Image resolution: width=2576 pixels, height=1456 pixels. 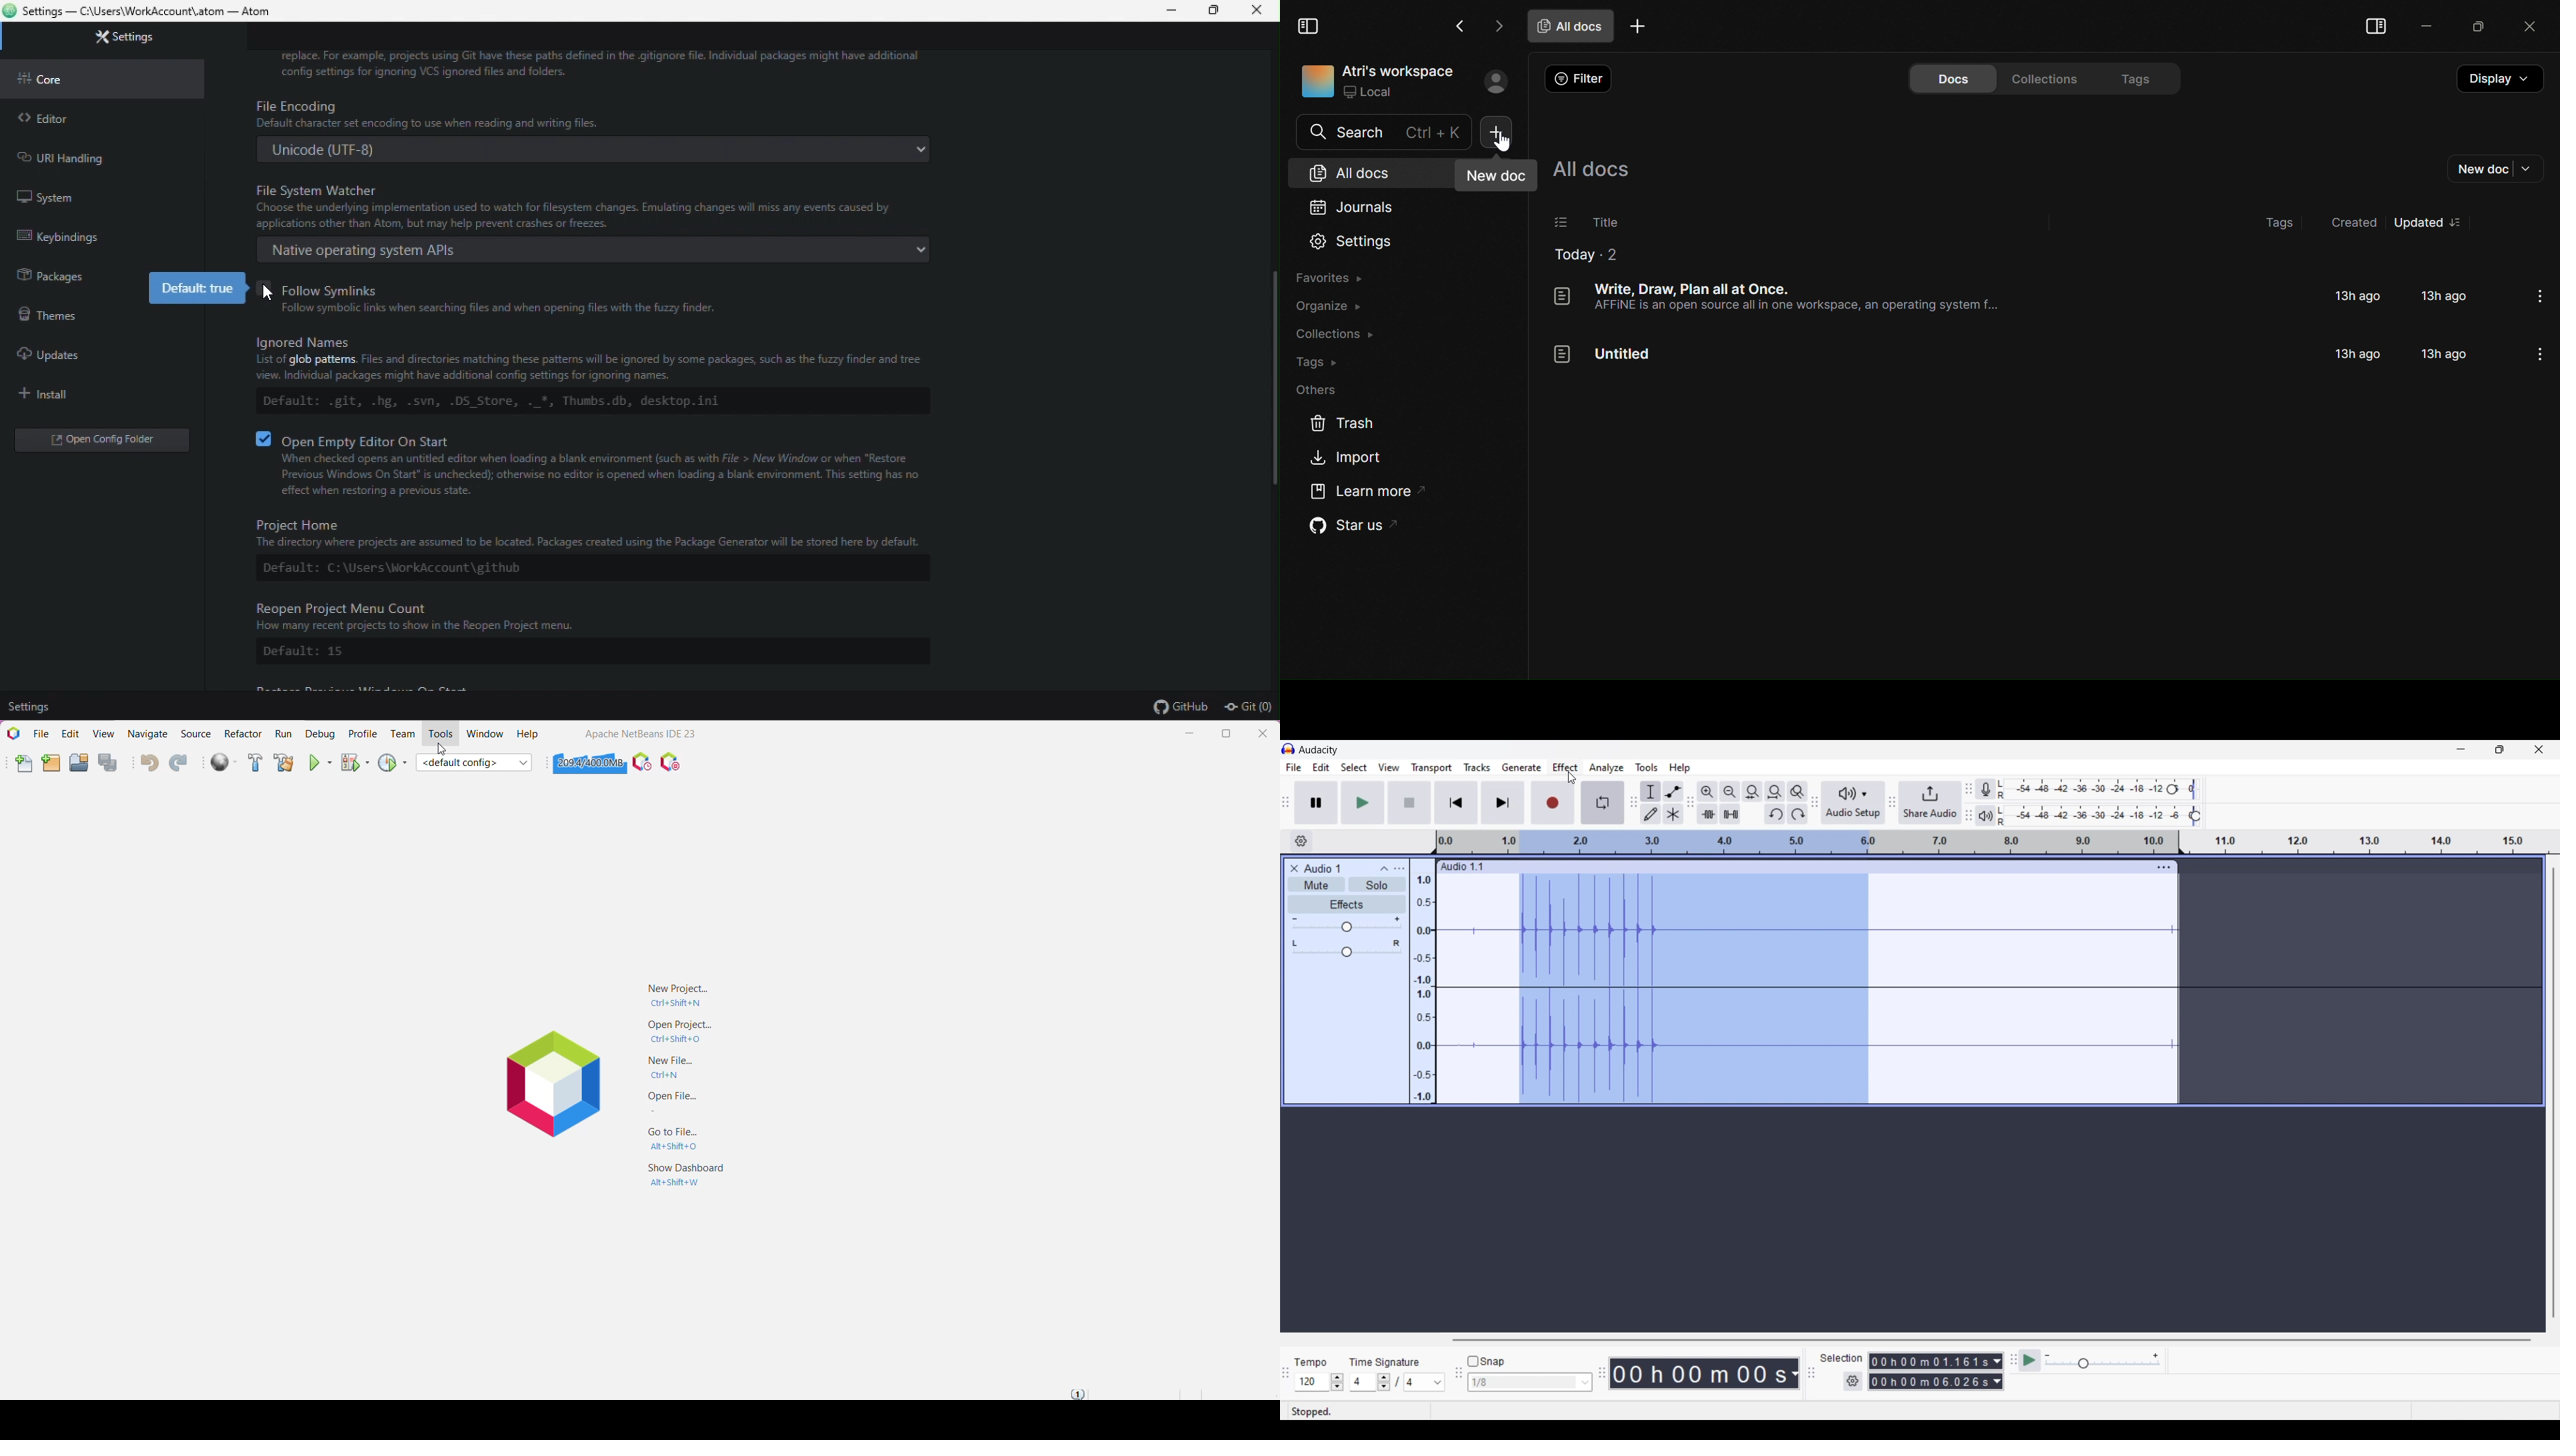 I want to click on Project home, so click(x=588, y=547).